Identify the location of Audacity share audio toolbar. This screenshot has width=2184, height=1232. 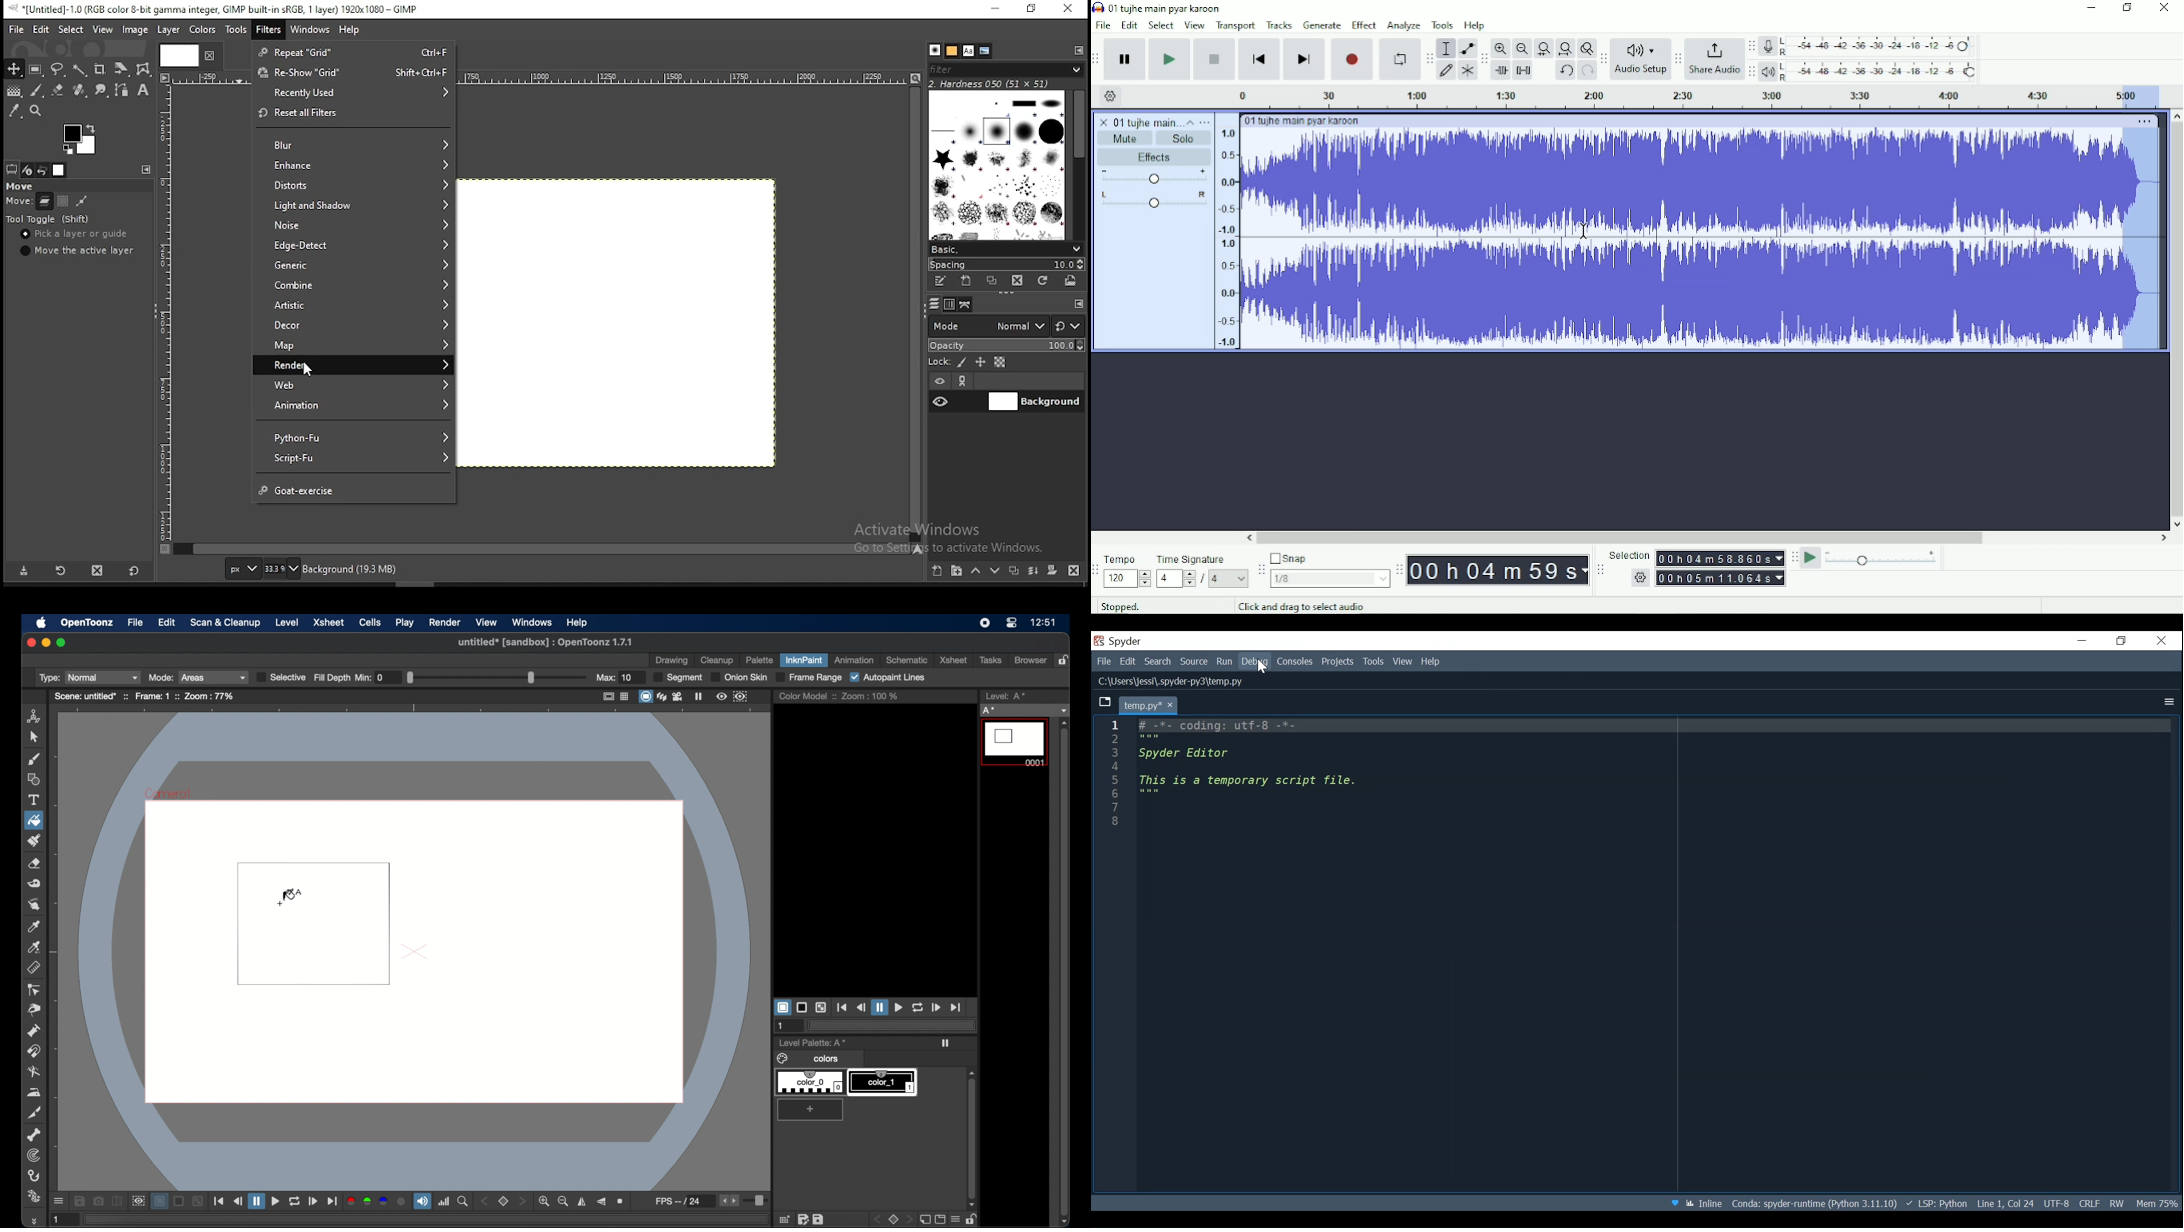
(1679, 58).